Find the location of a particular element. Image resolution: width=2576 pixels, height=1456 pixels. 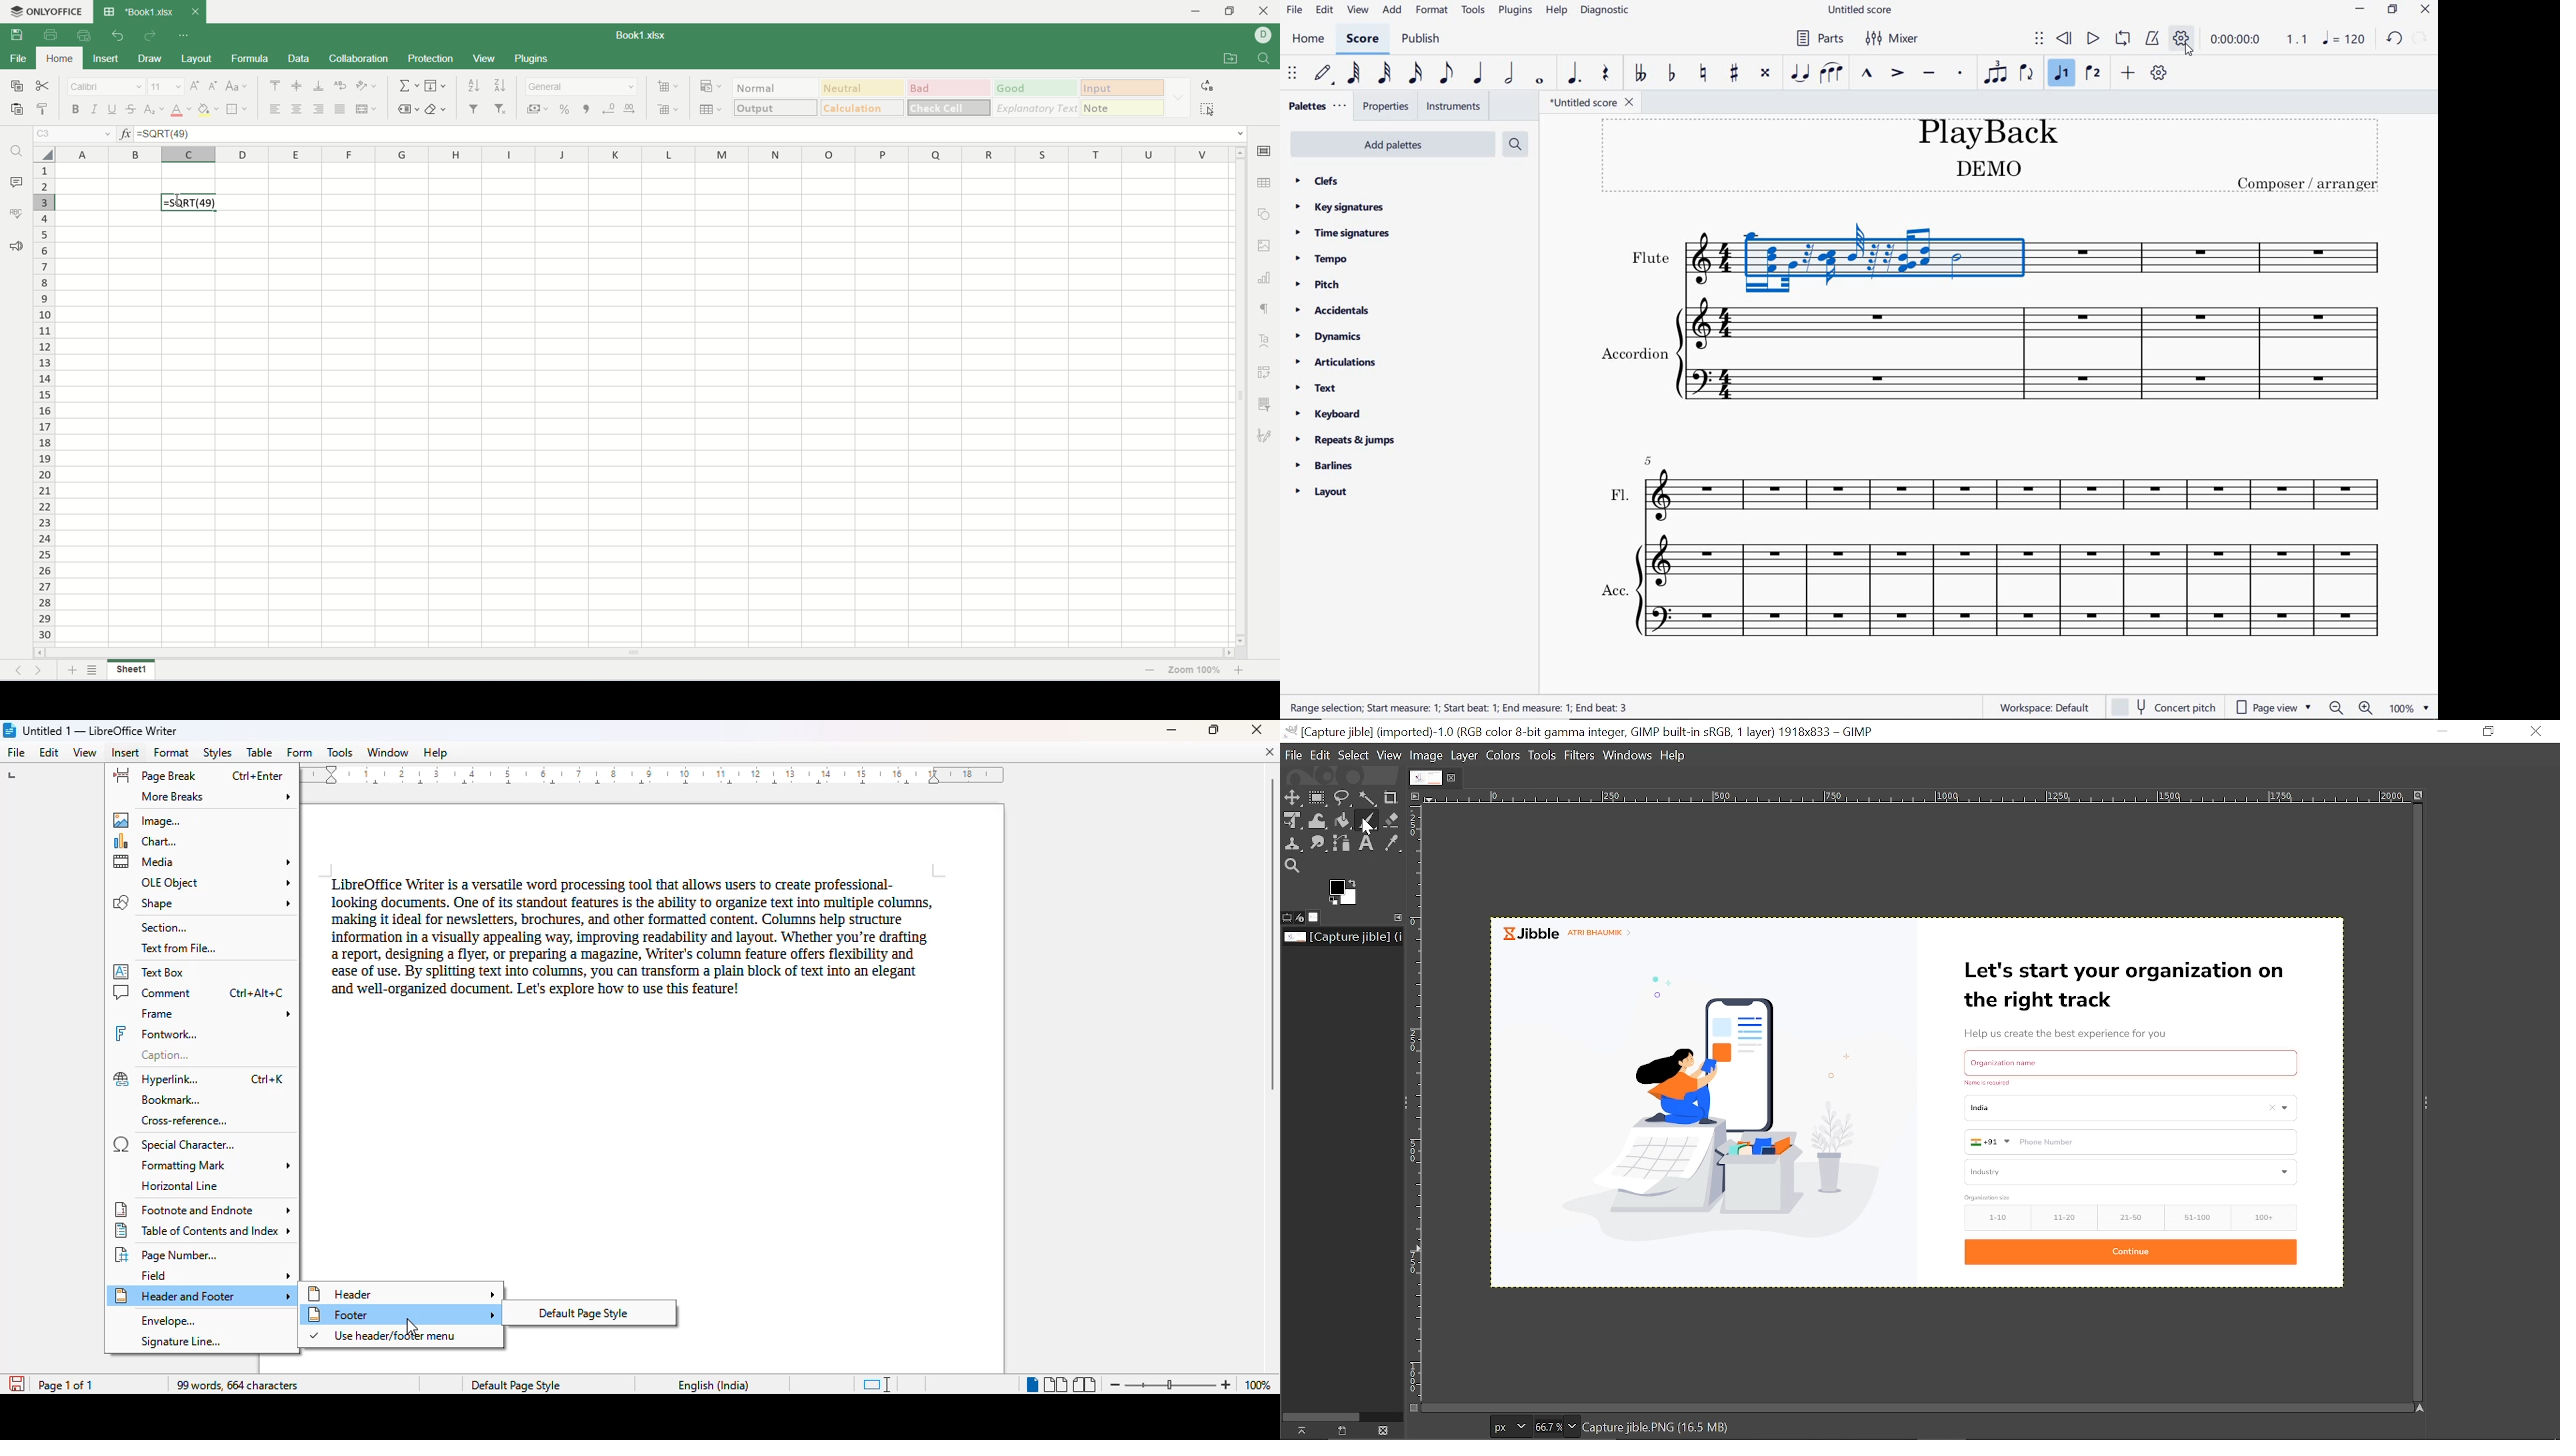

comments is located at coordinates (17, 181).